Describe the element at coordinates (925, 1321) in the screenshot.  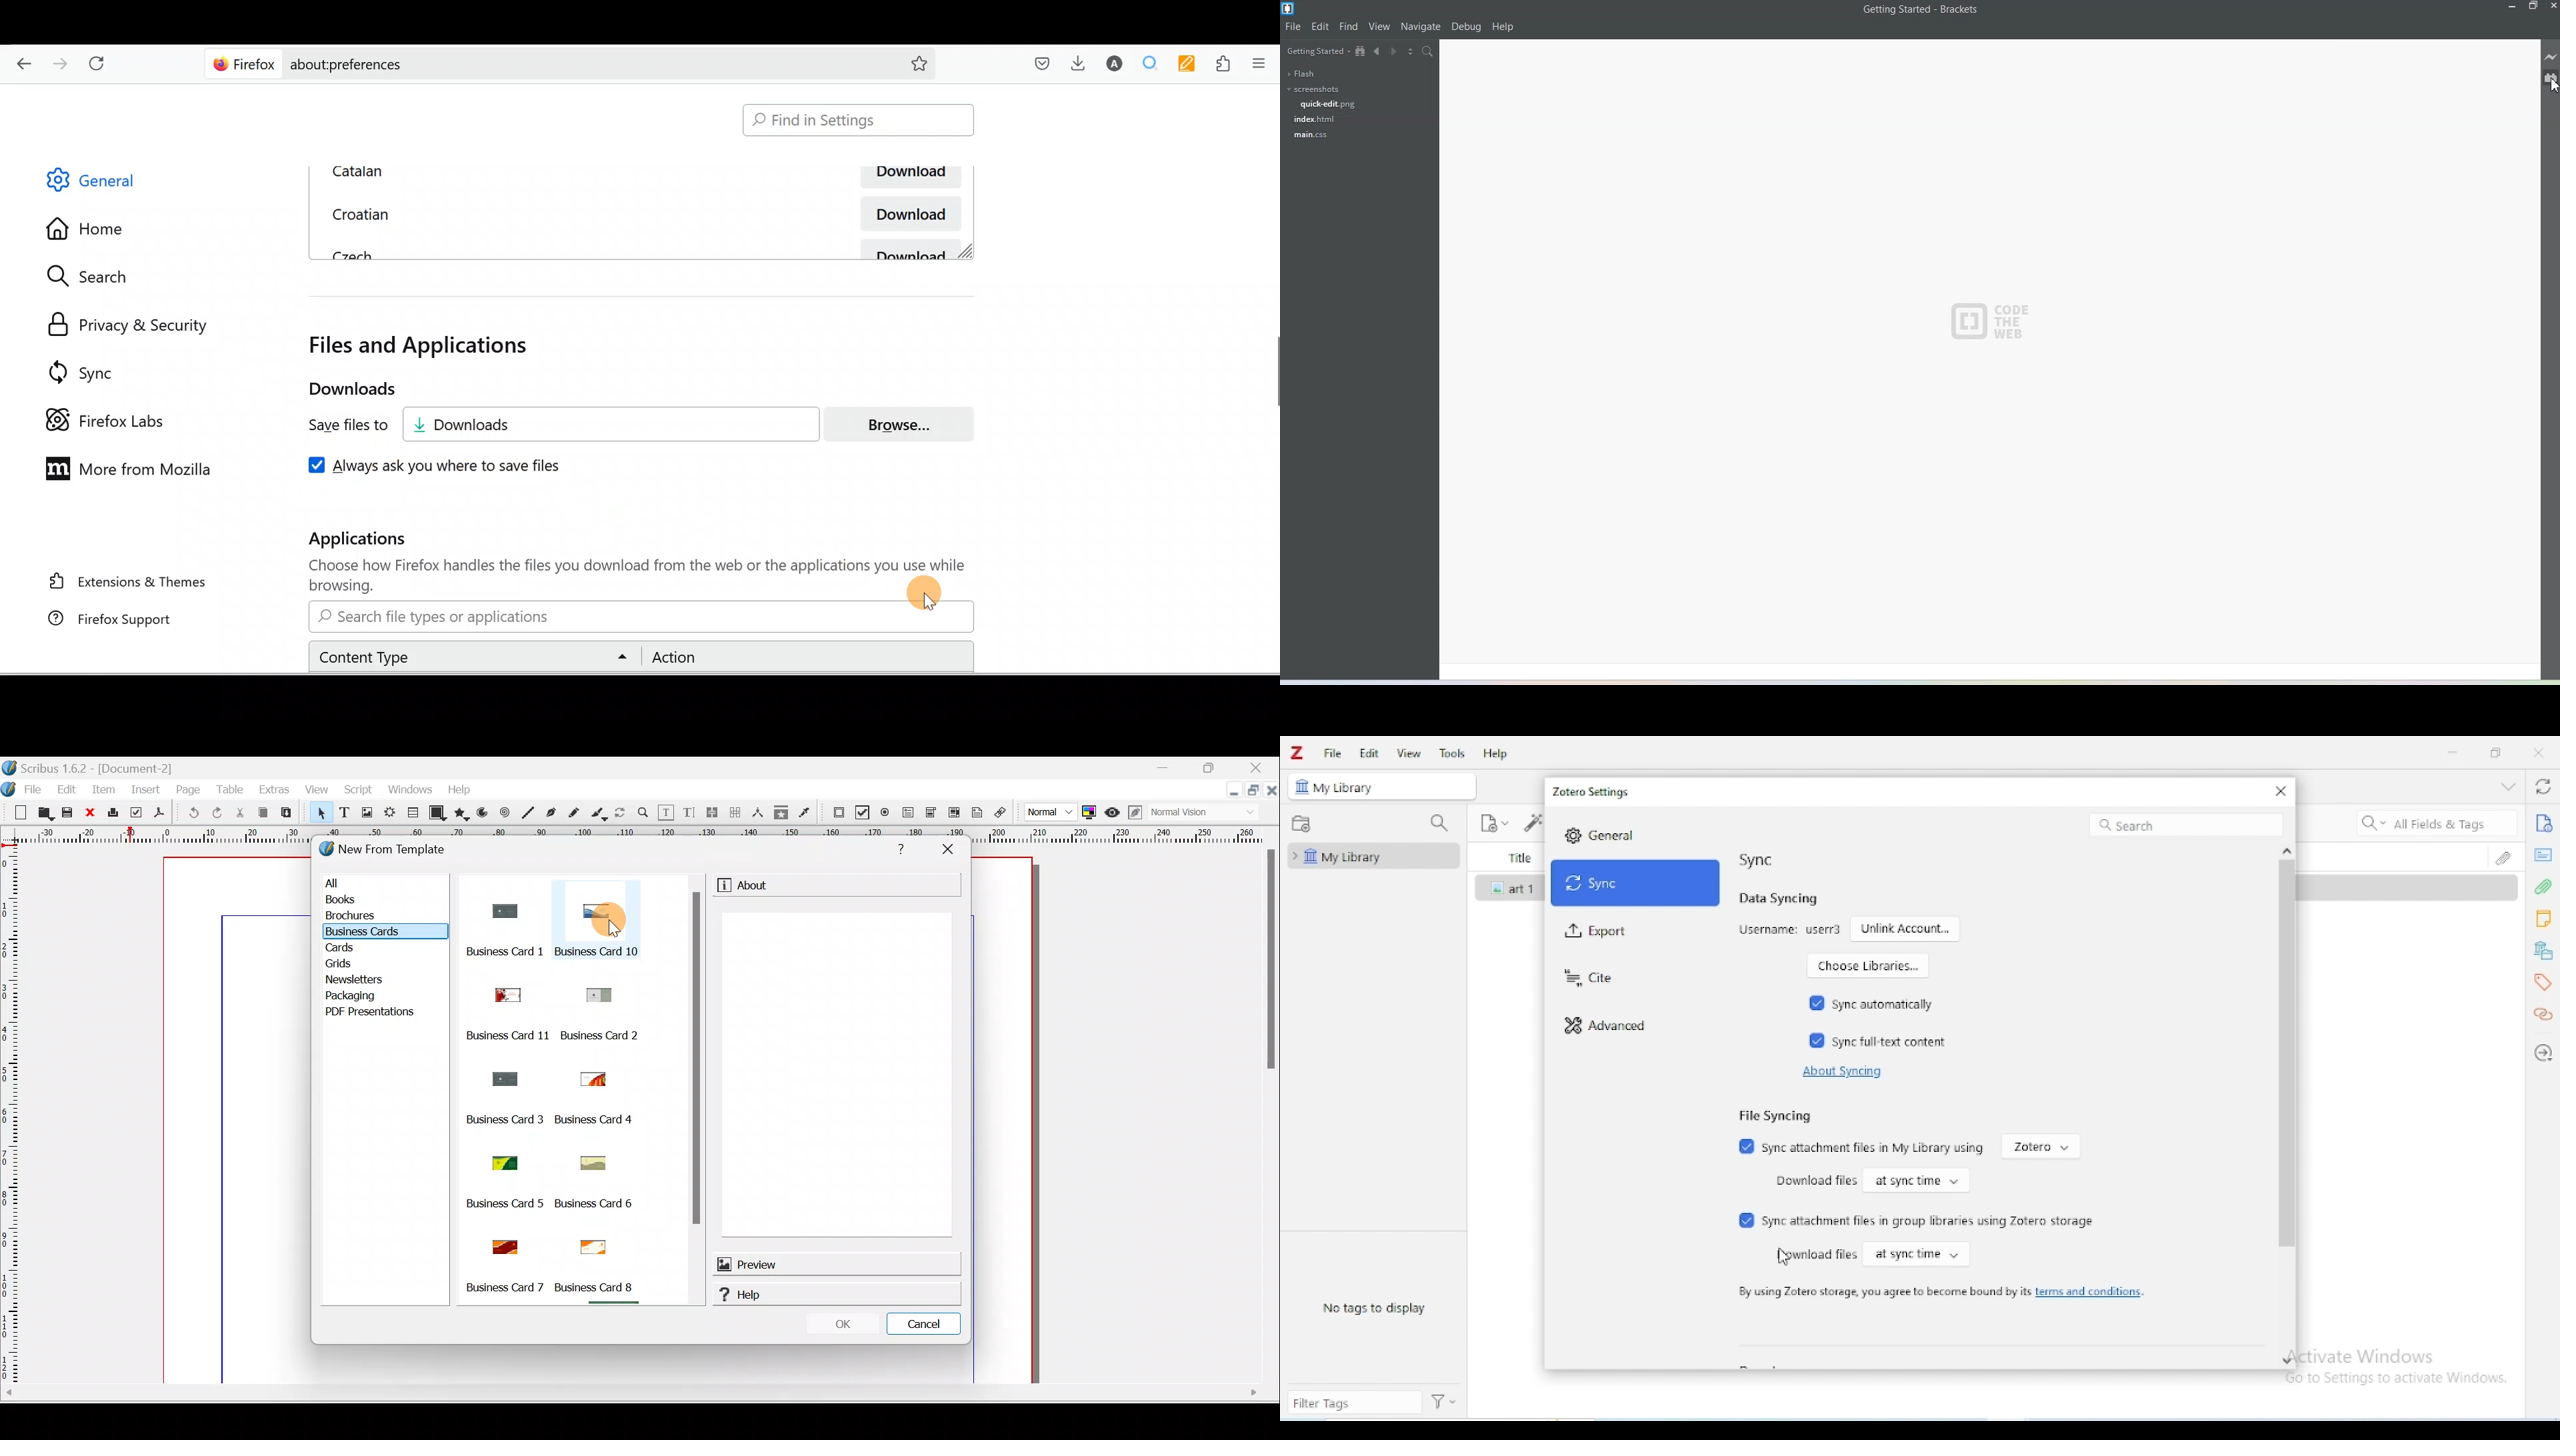
I see `Cancel` at that location.